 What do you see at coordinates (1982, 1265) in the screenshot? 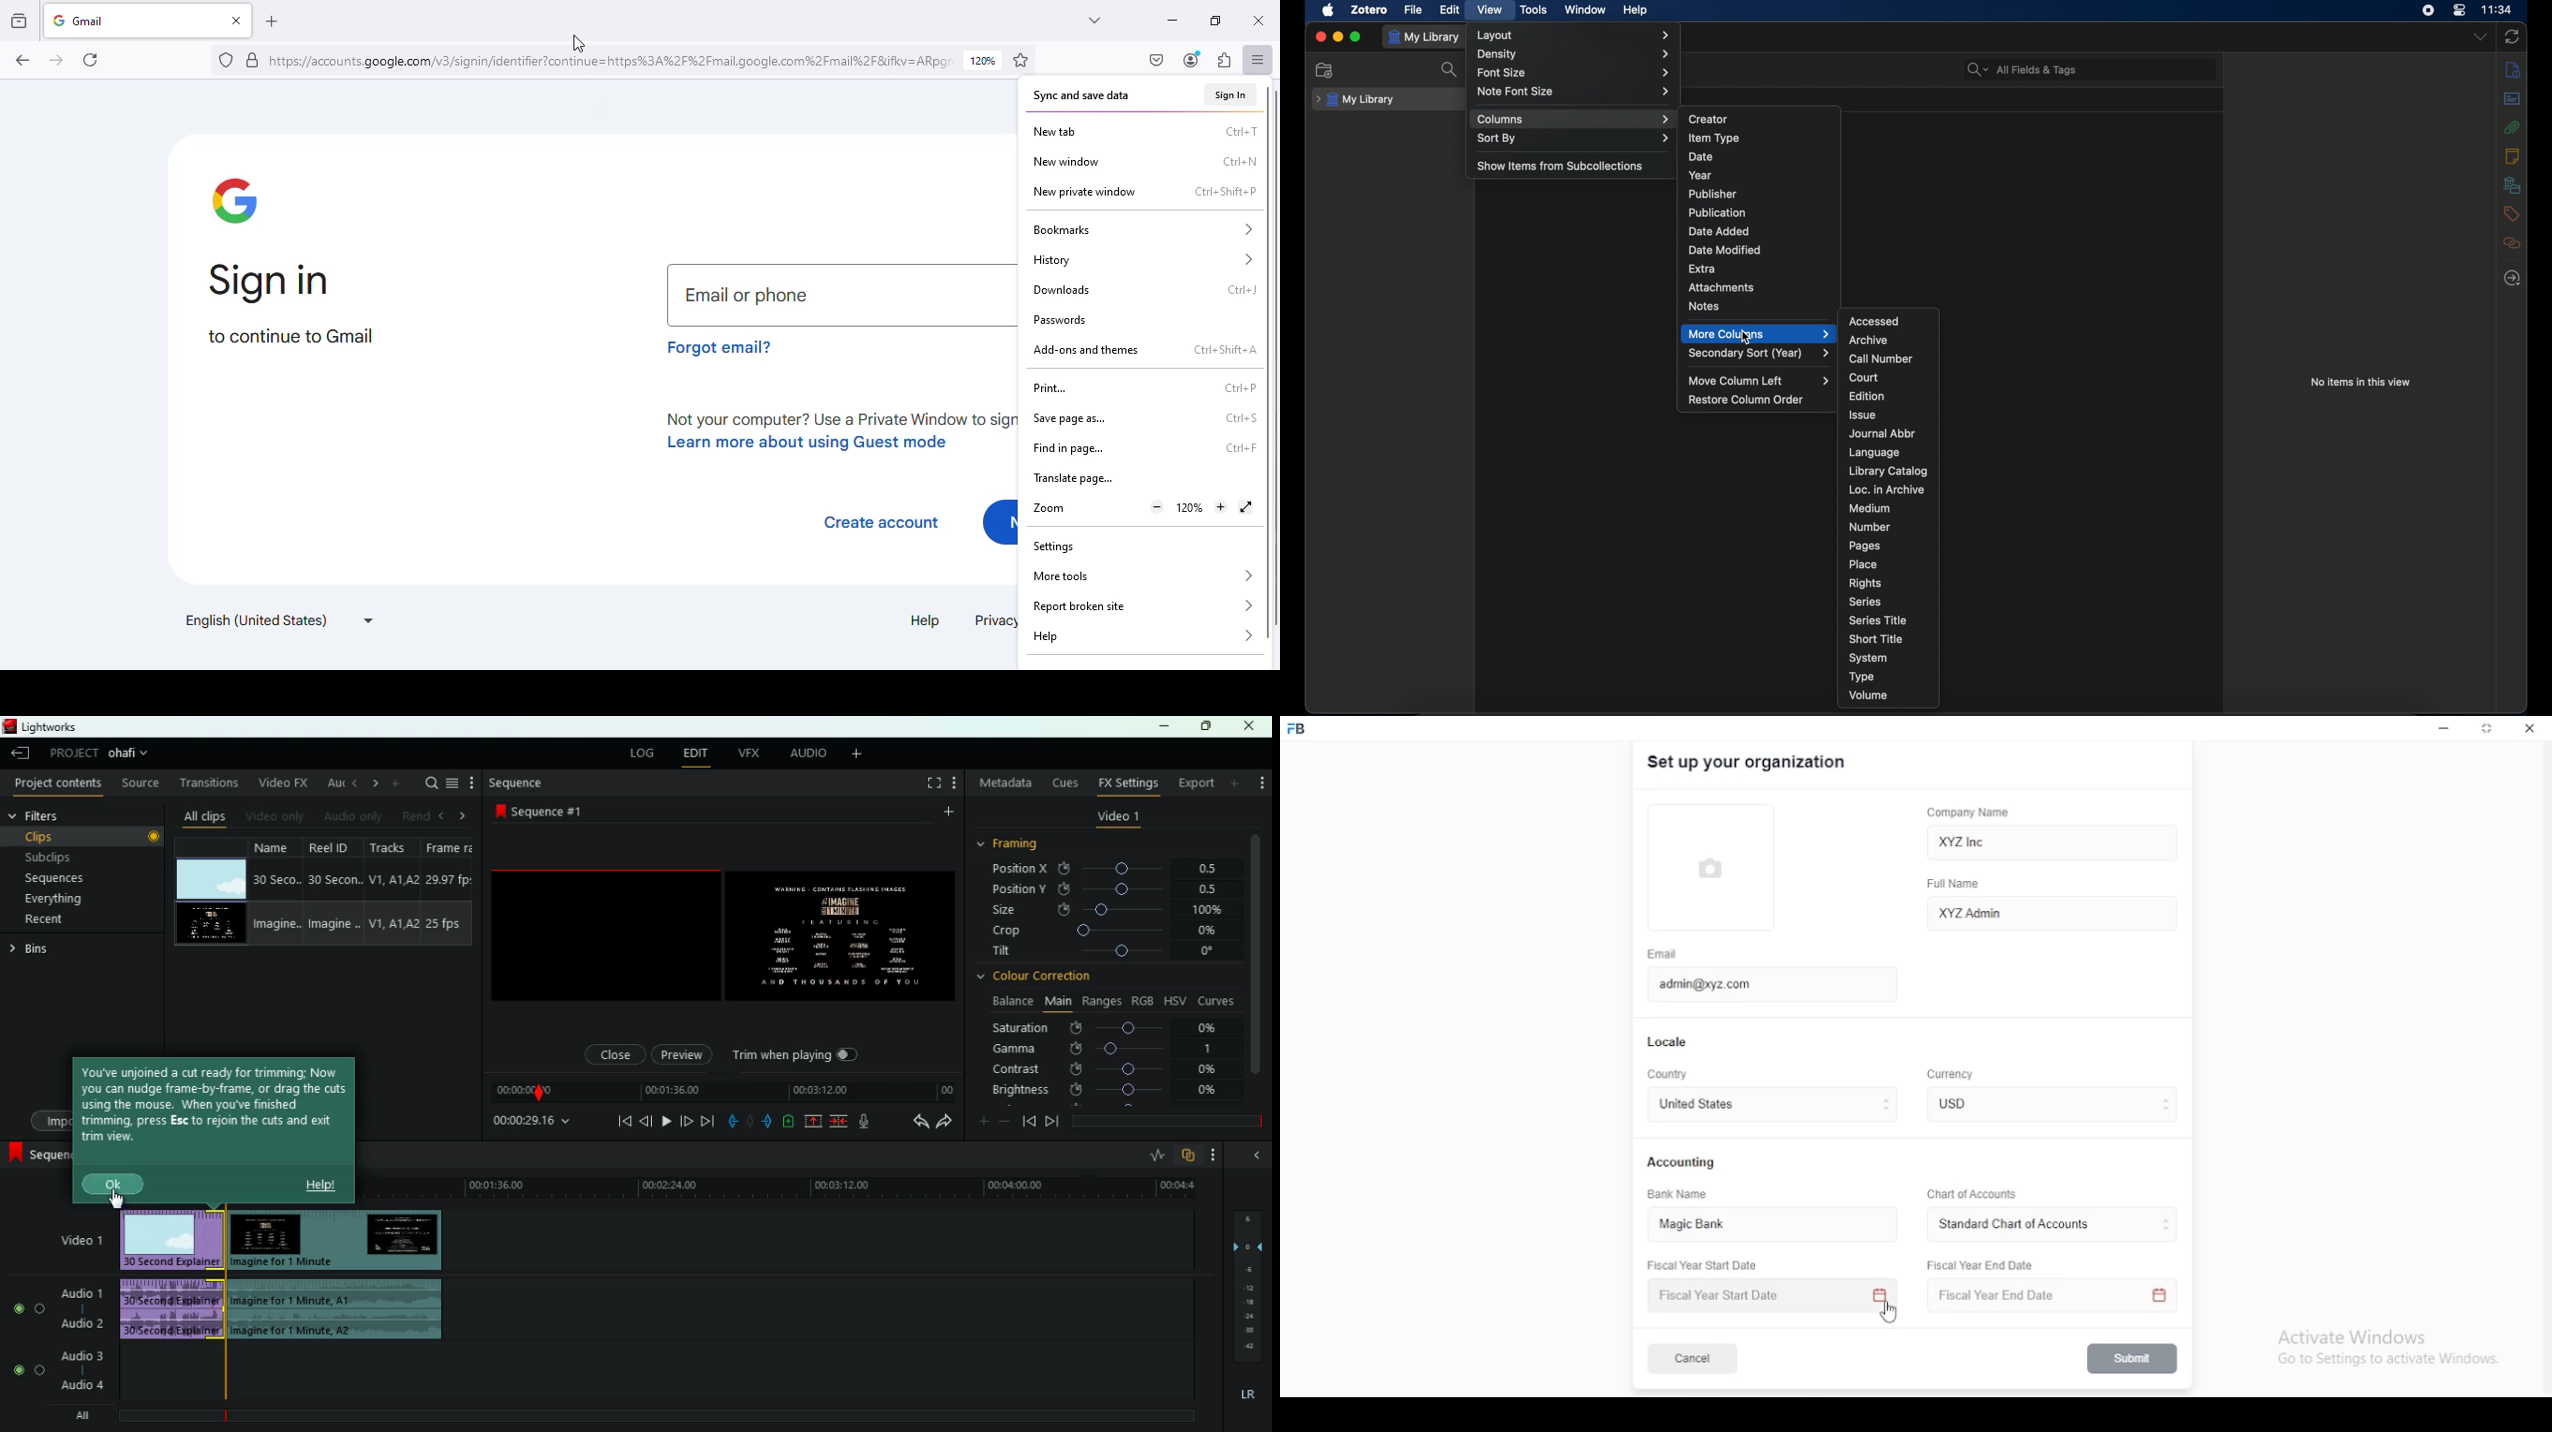
I see `Fiscal Year End Date` at bounding box center [1982, 1265].